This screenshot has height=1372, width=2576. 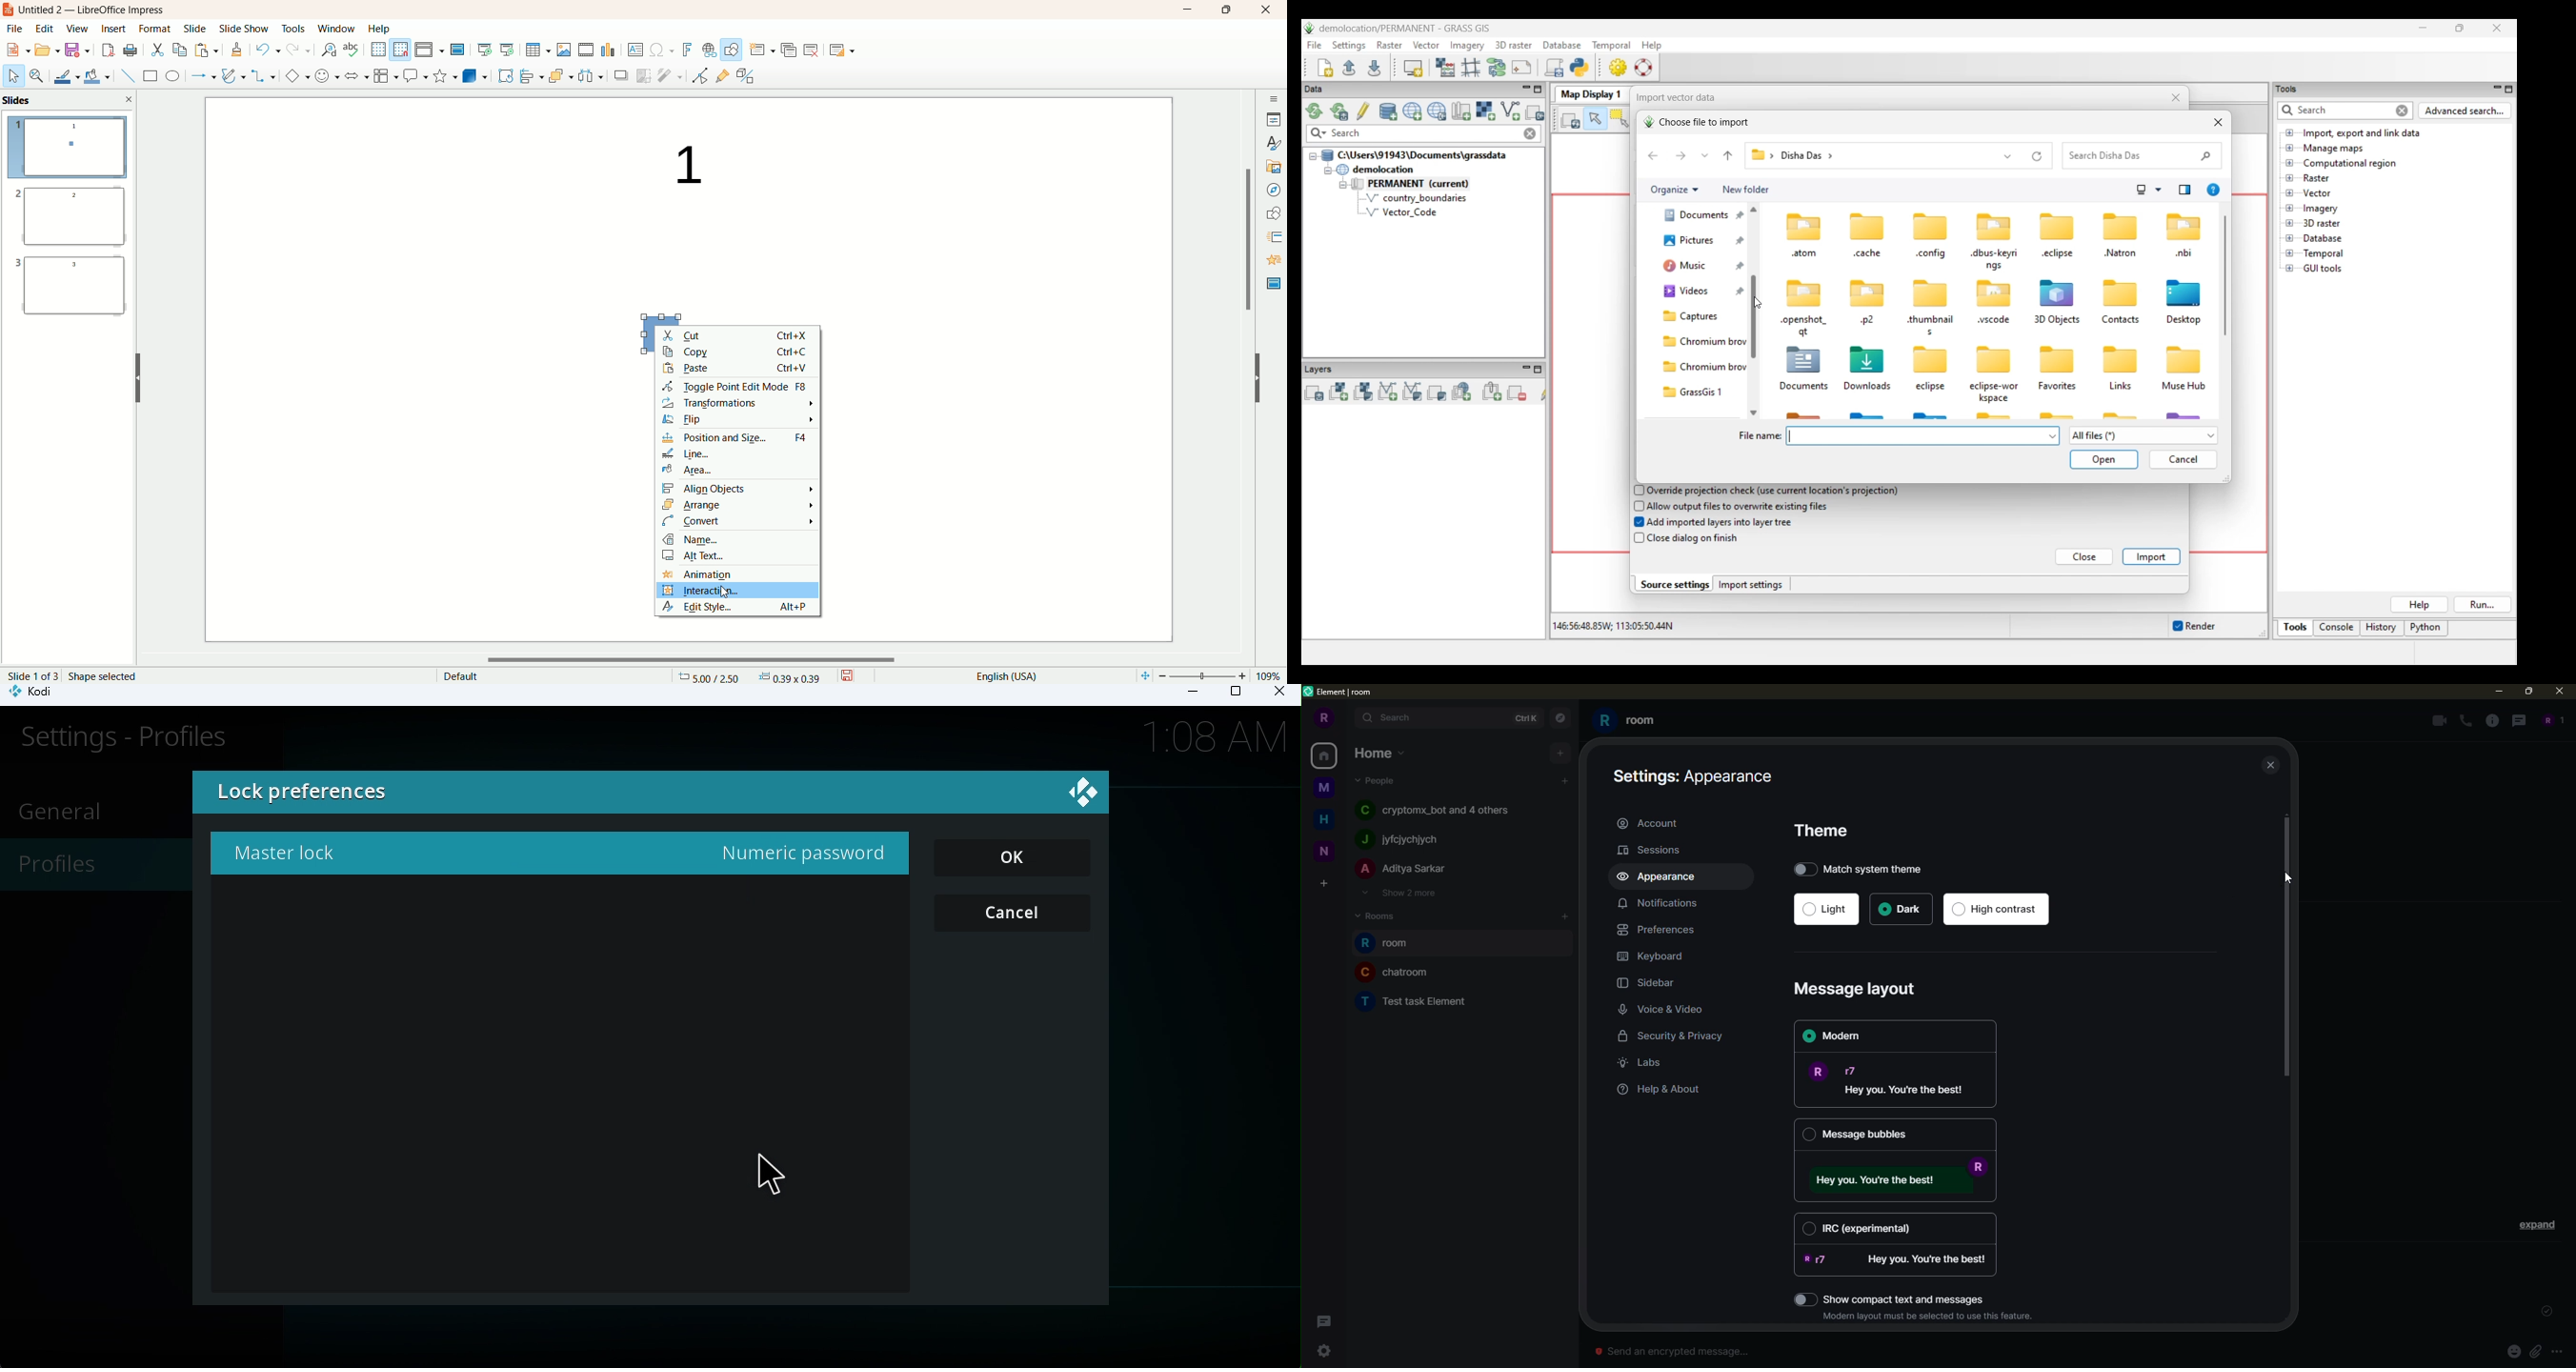 I want to click on gluepoint function, so click(x=722, y=76).